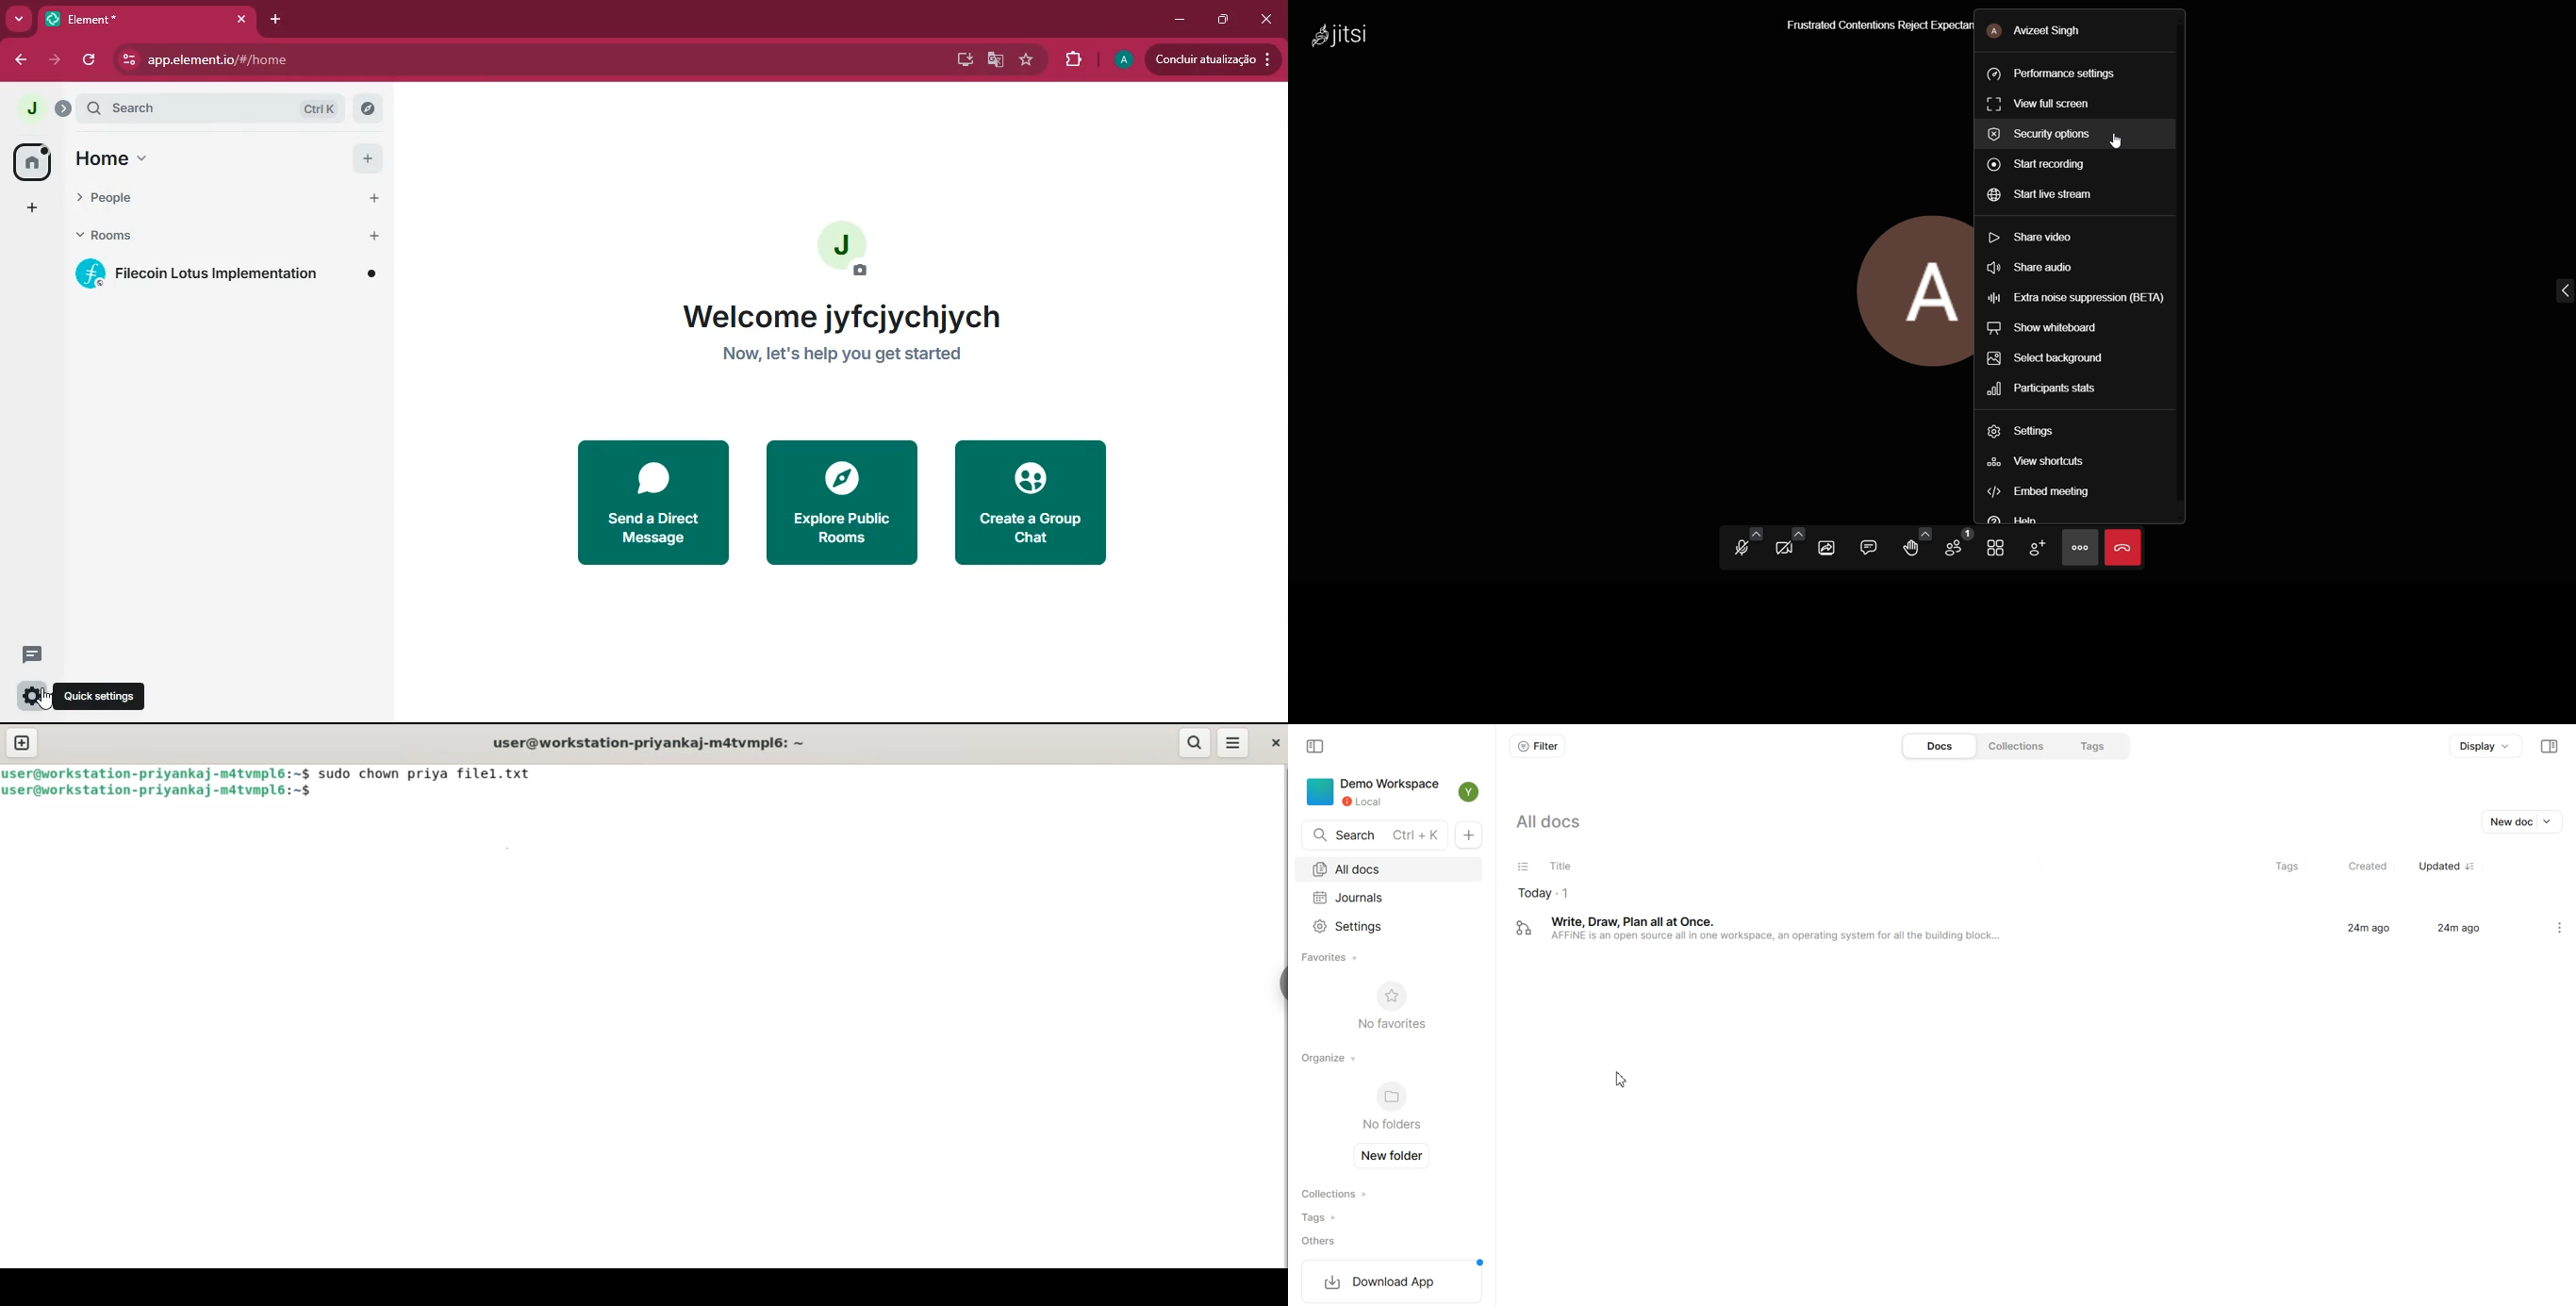  What do you see at coordinates (90, 60) in the screenshot?
I see `refresh` at bounding box center [90, 60].